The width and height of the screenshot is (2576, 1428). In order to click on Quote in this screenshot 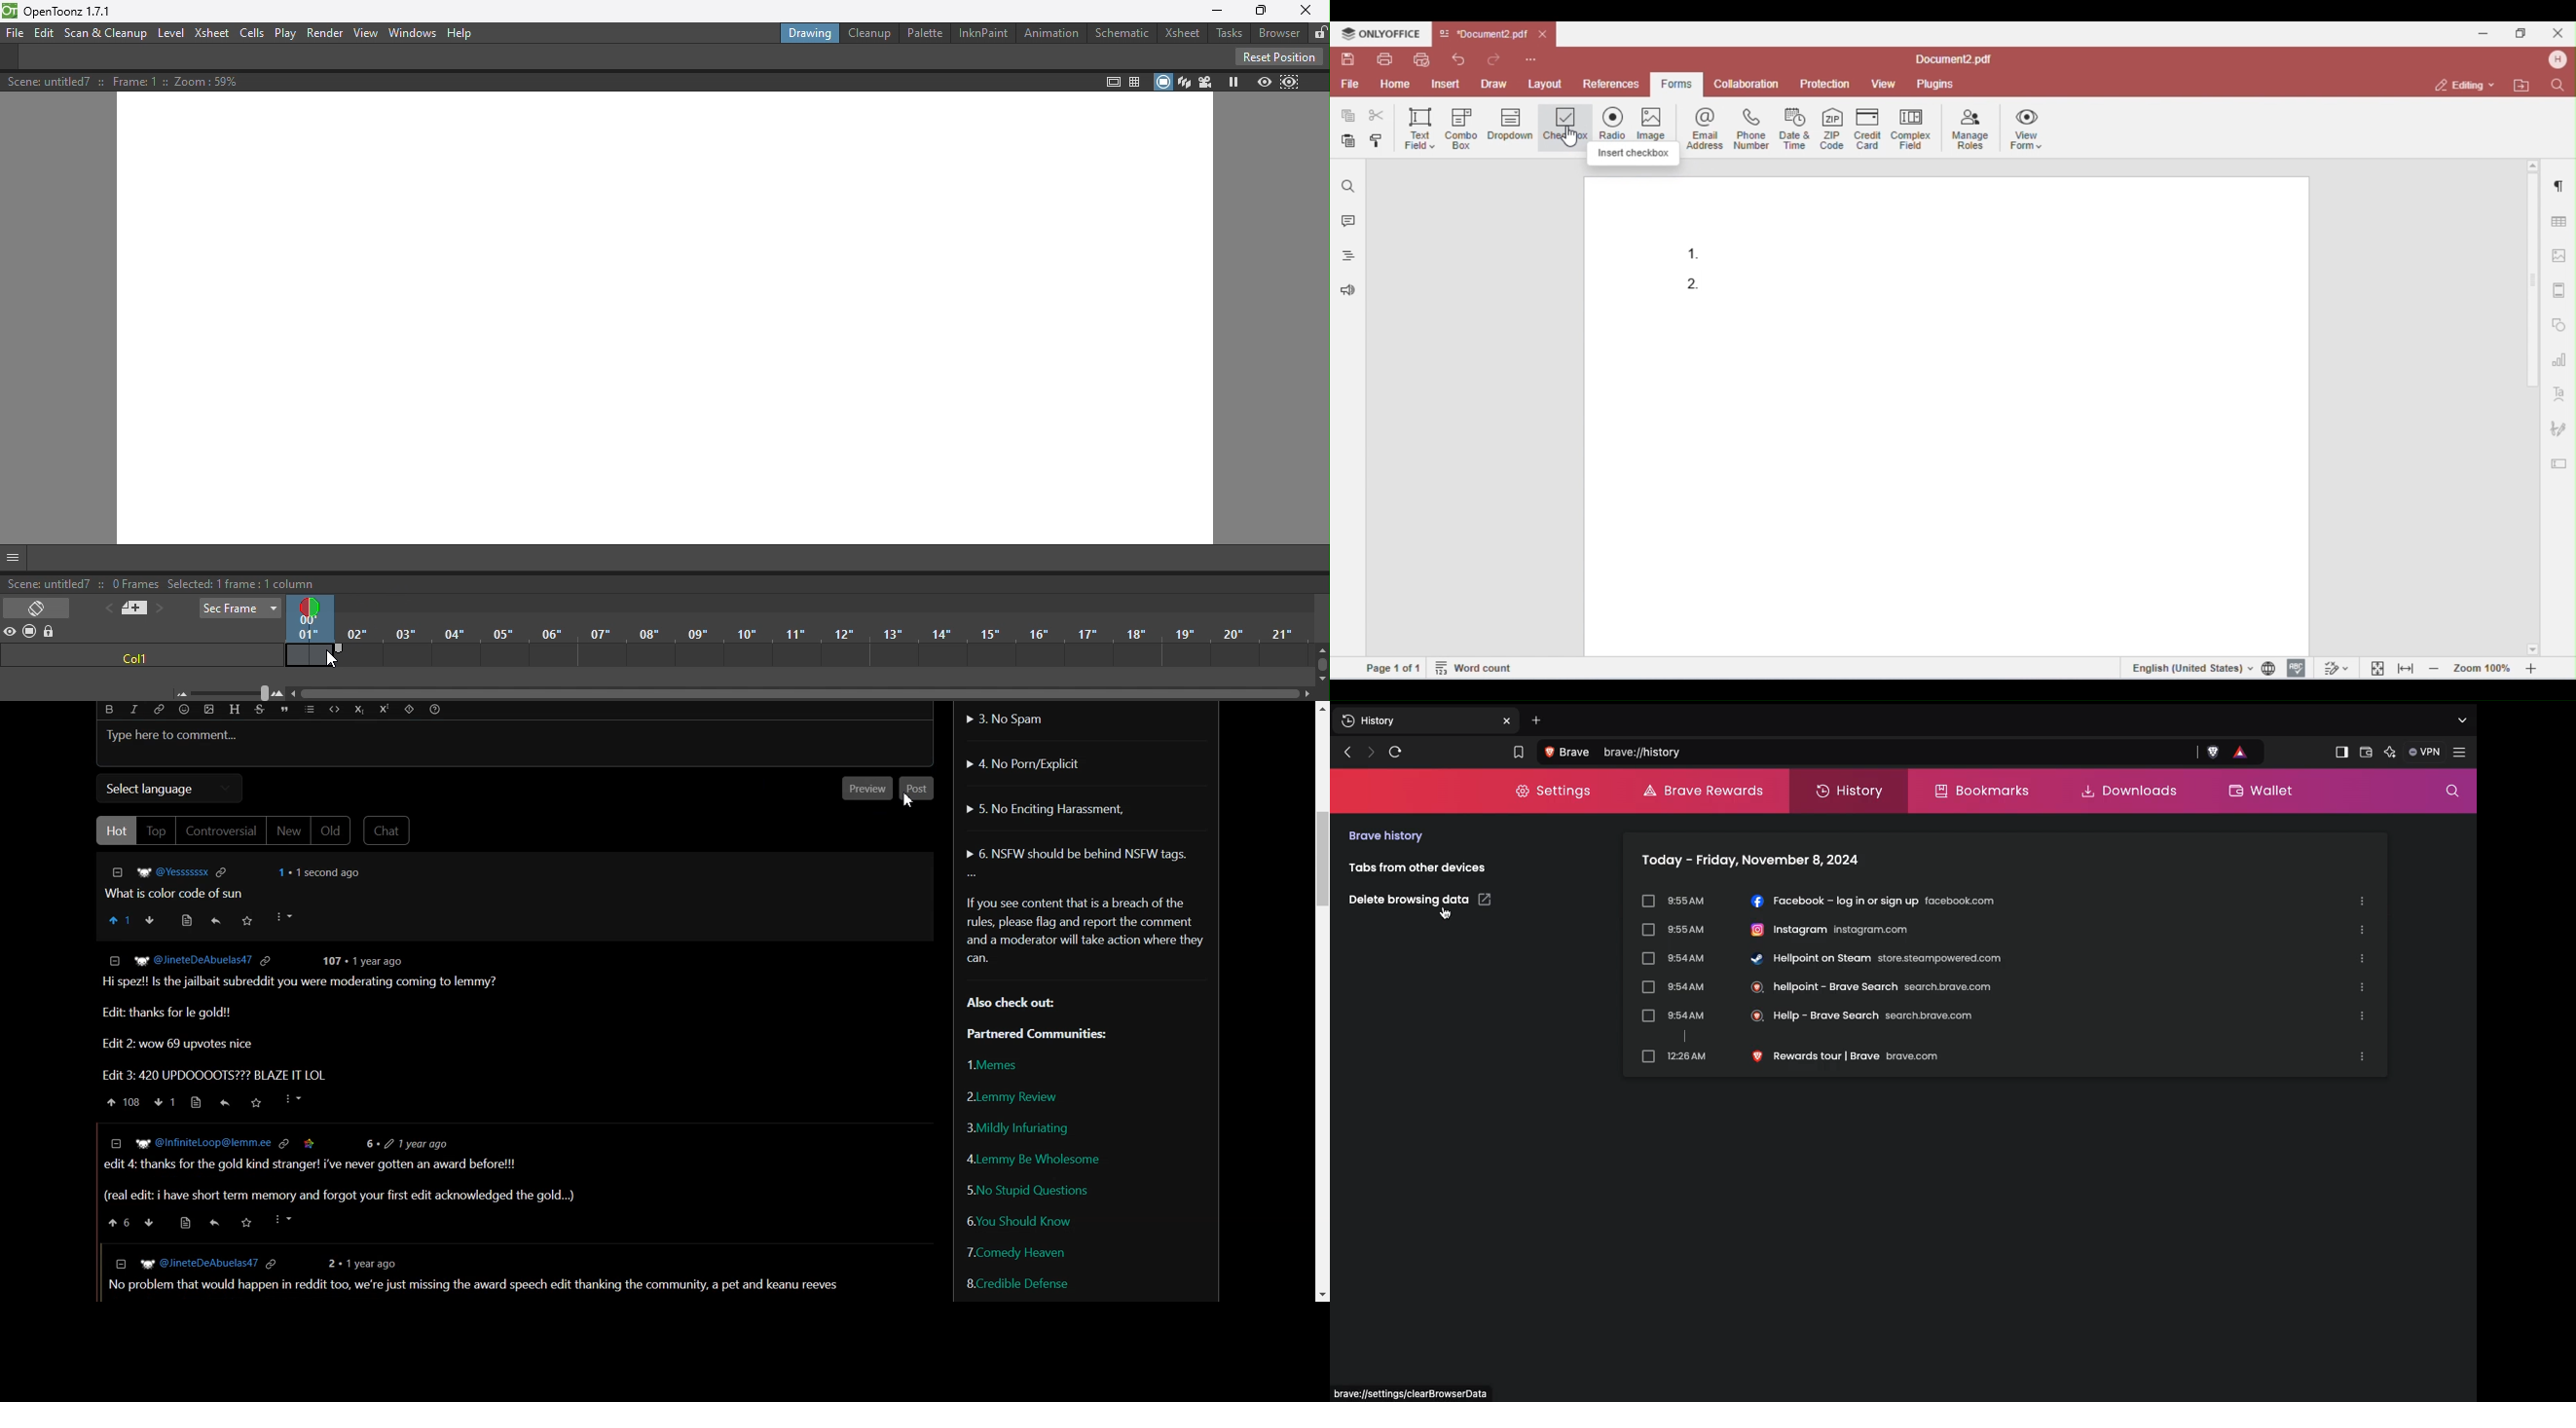, I will do `click(285, 709)`.